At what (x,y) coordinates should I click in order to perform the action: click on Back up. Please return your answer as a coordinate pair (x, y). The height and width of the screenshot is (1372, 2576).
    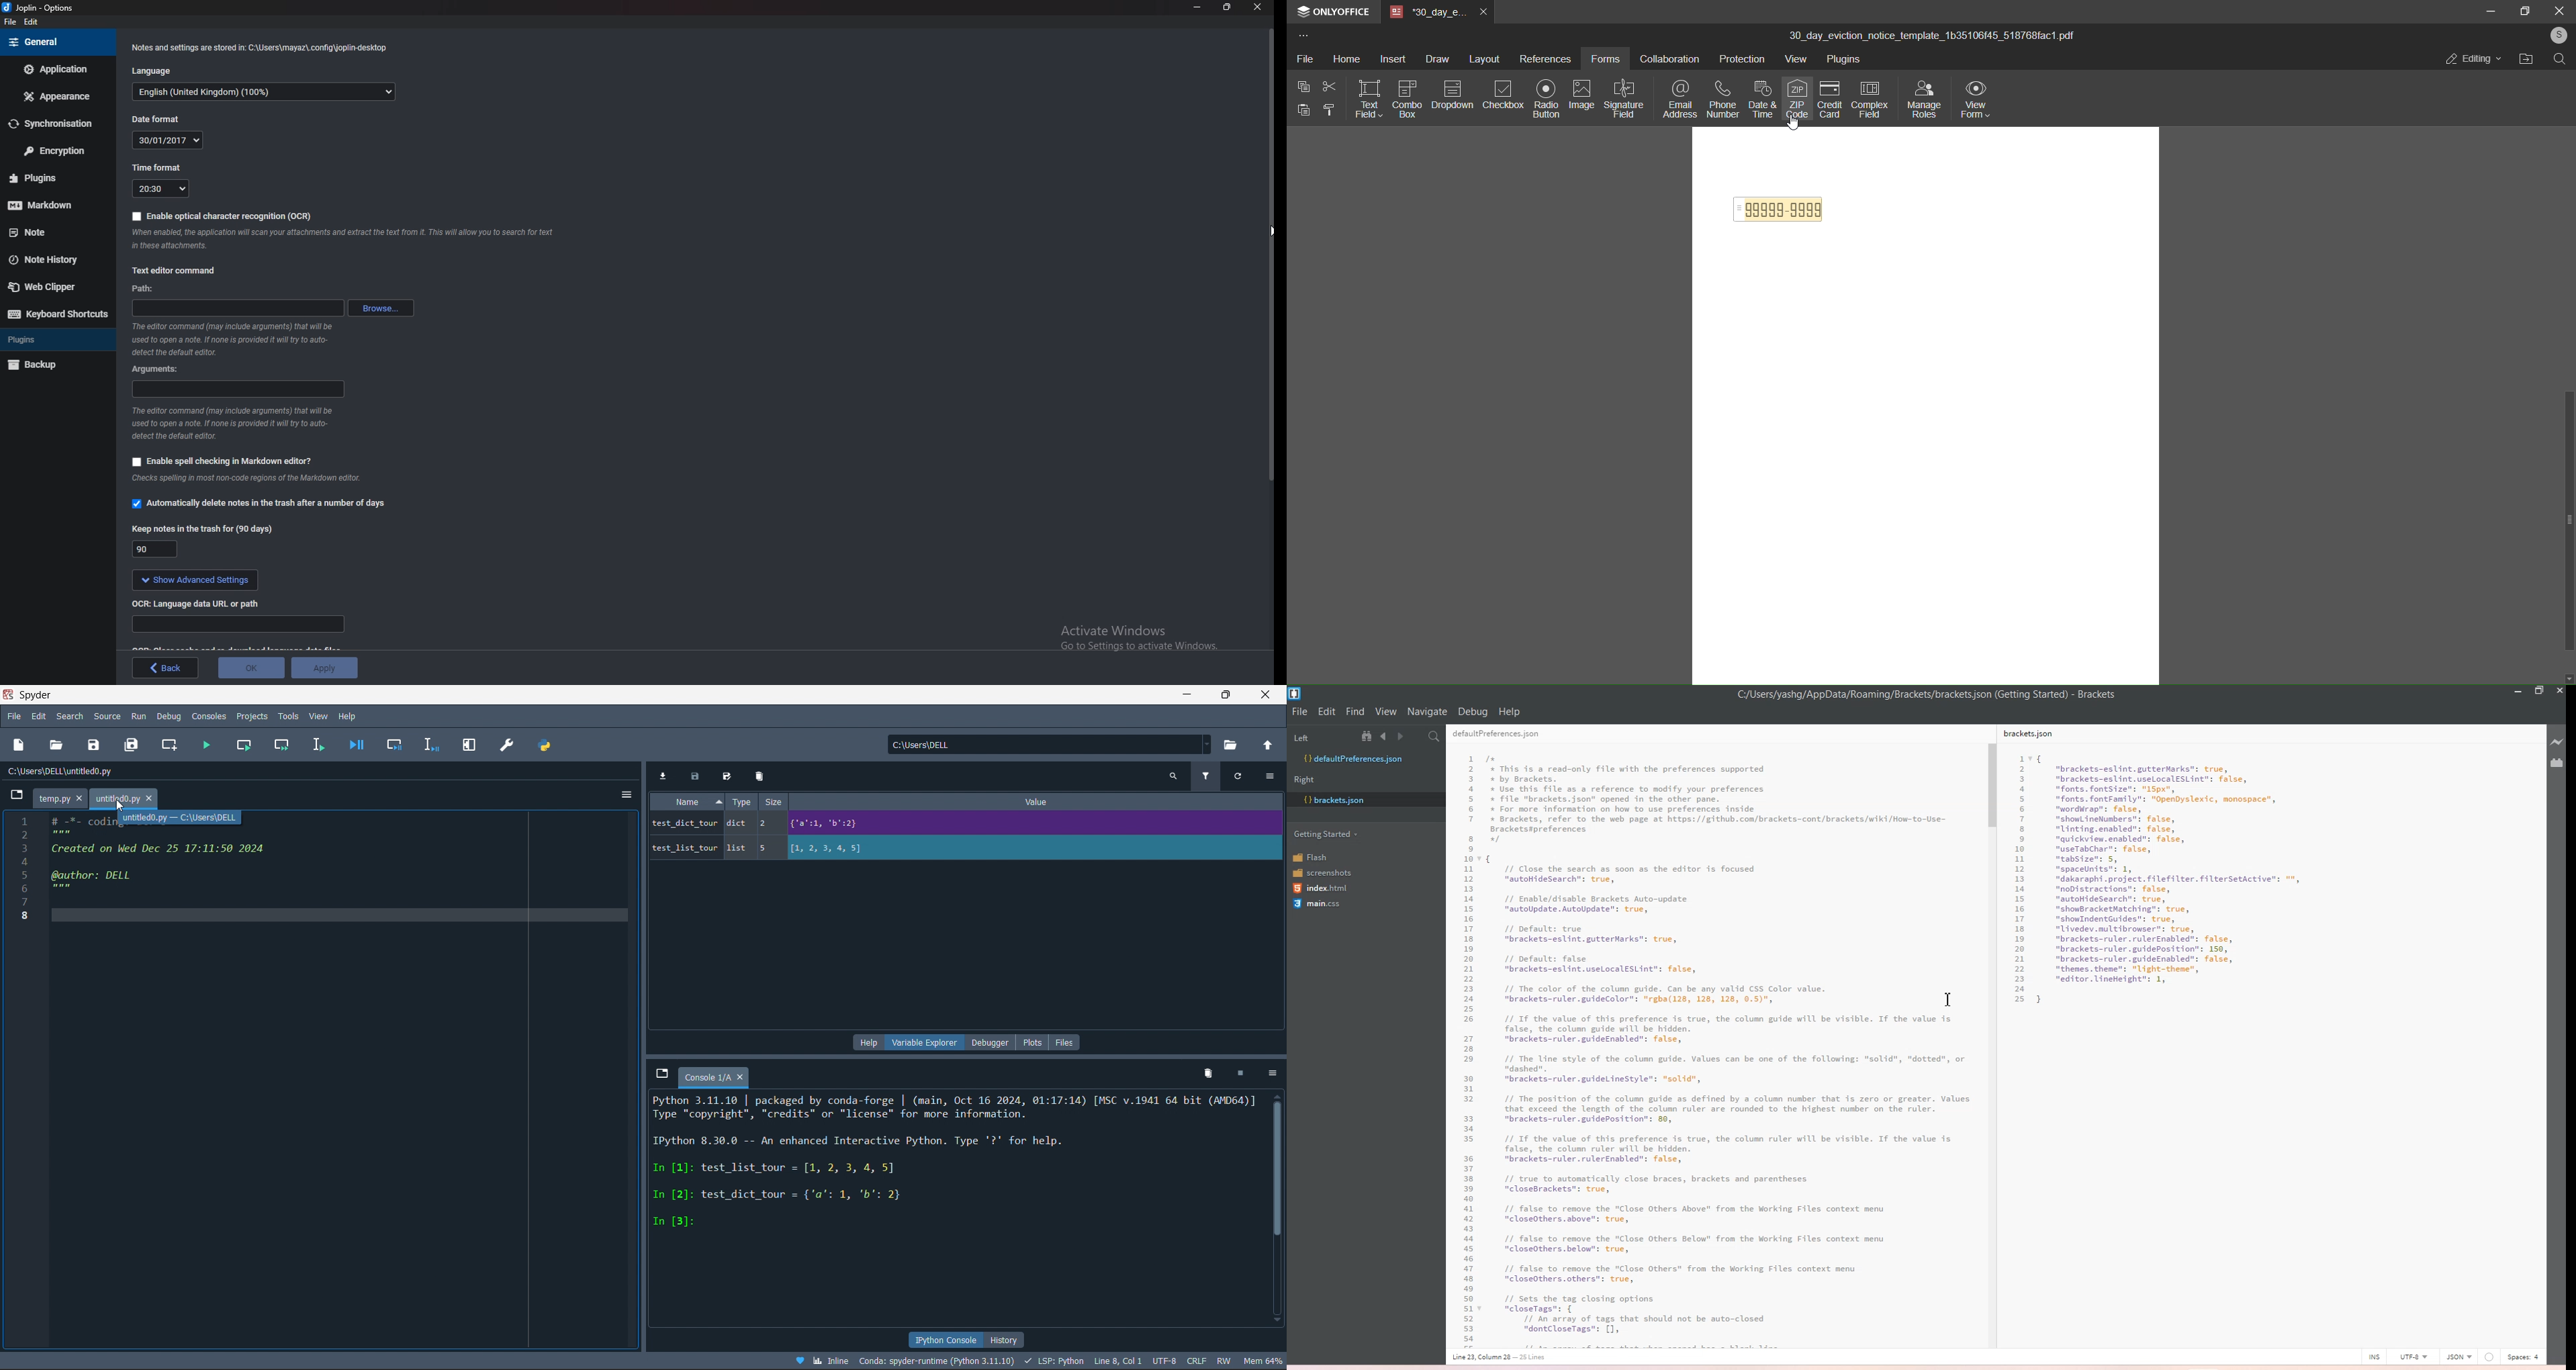
    Looking at the image, I should click on (54, 366).